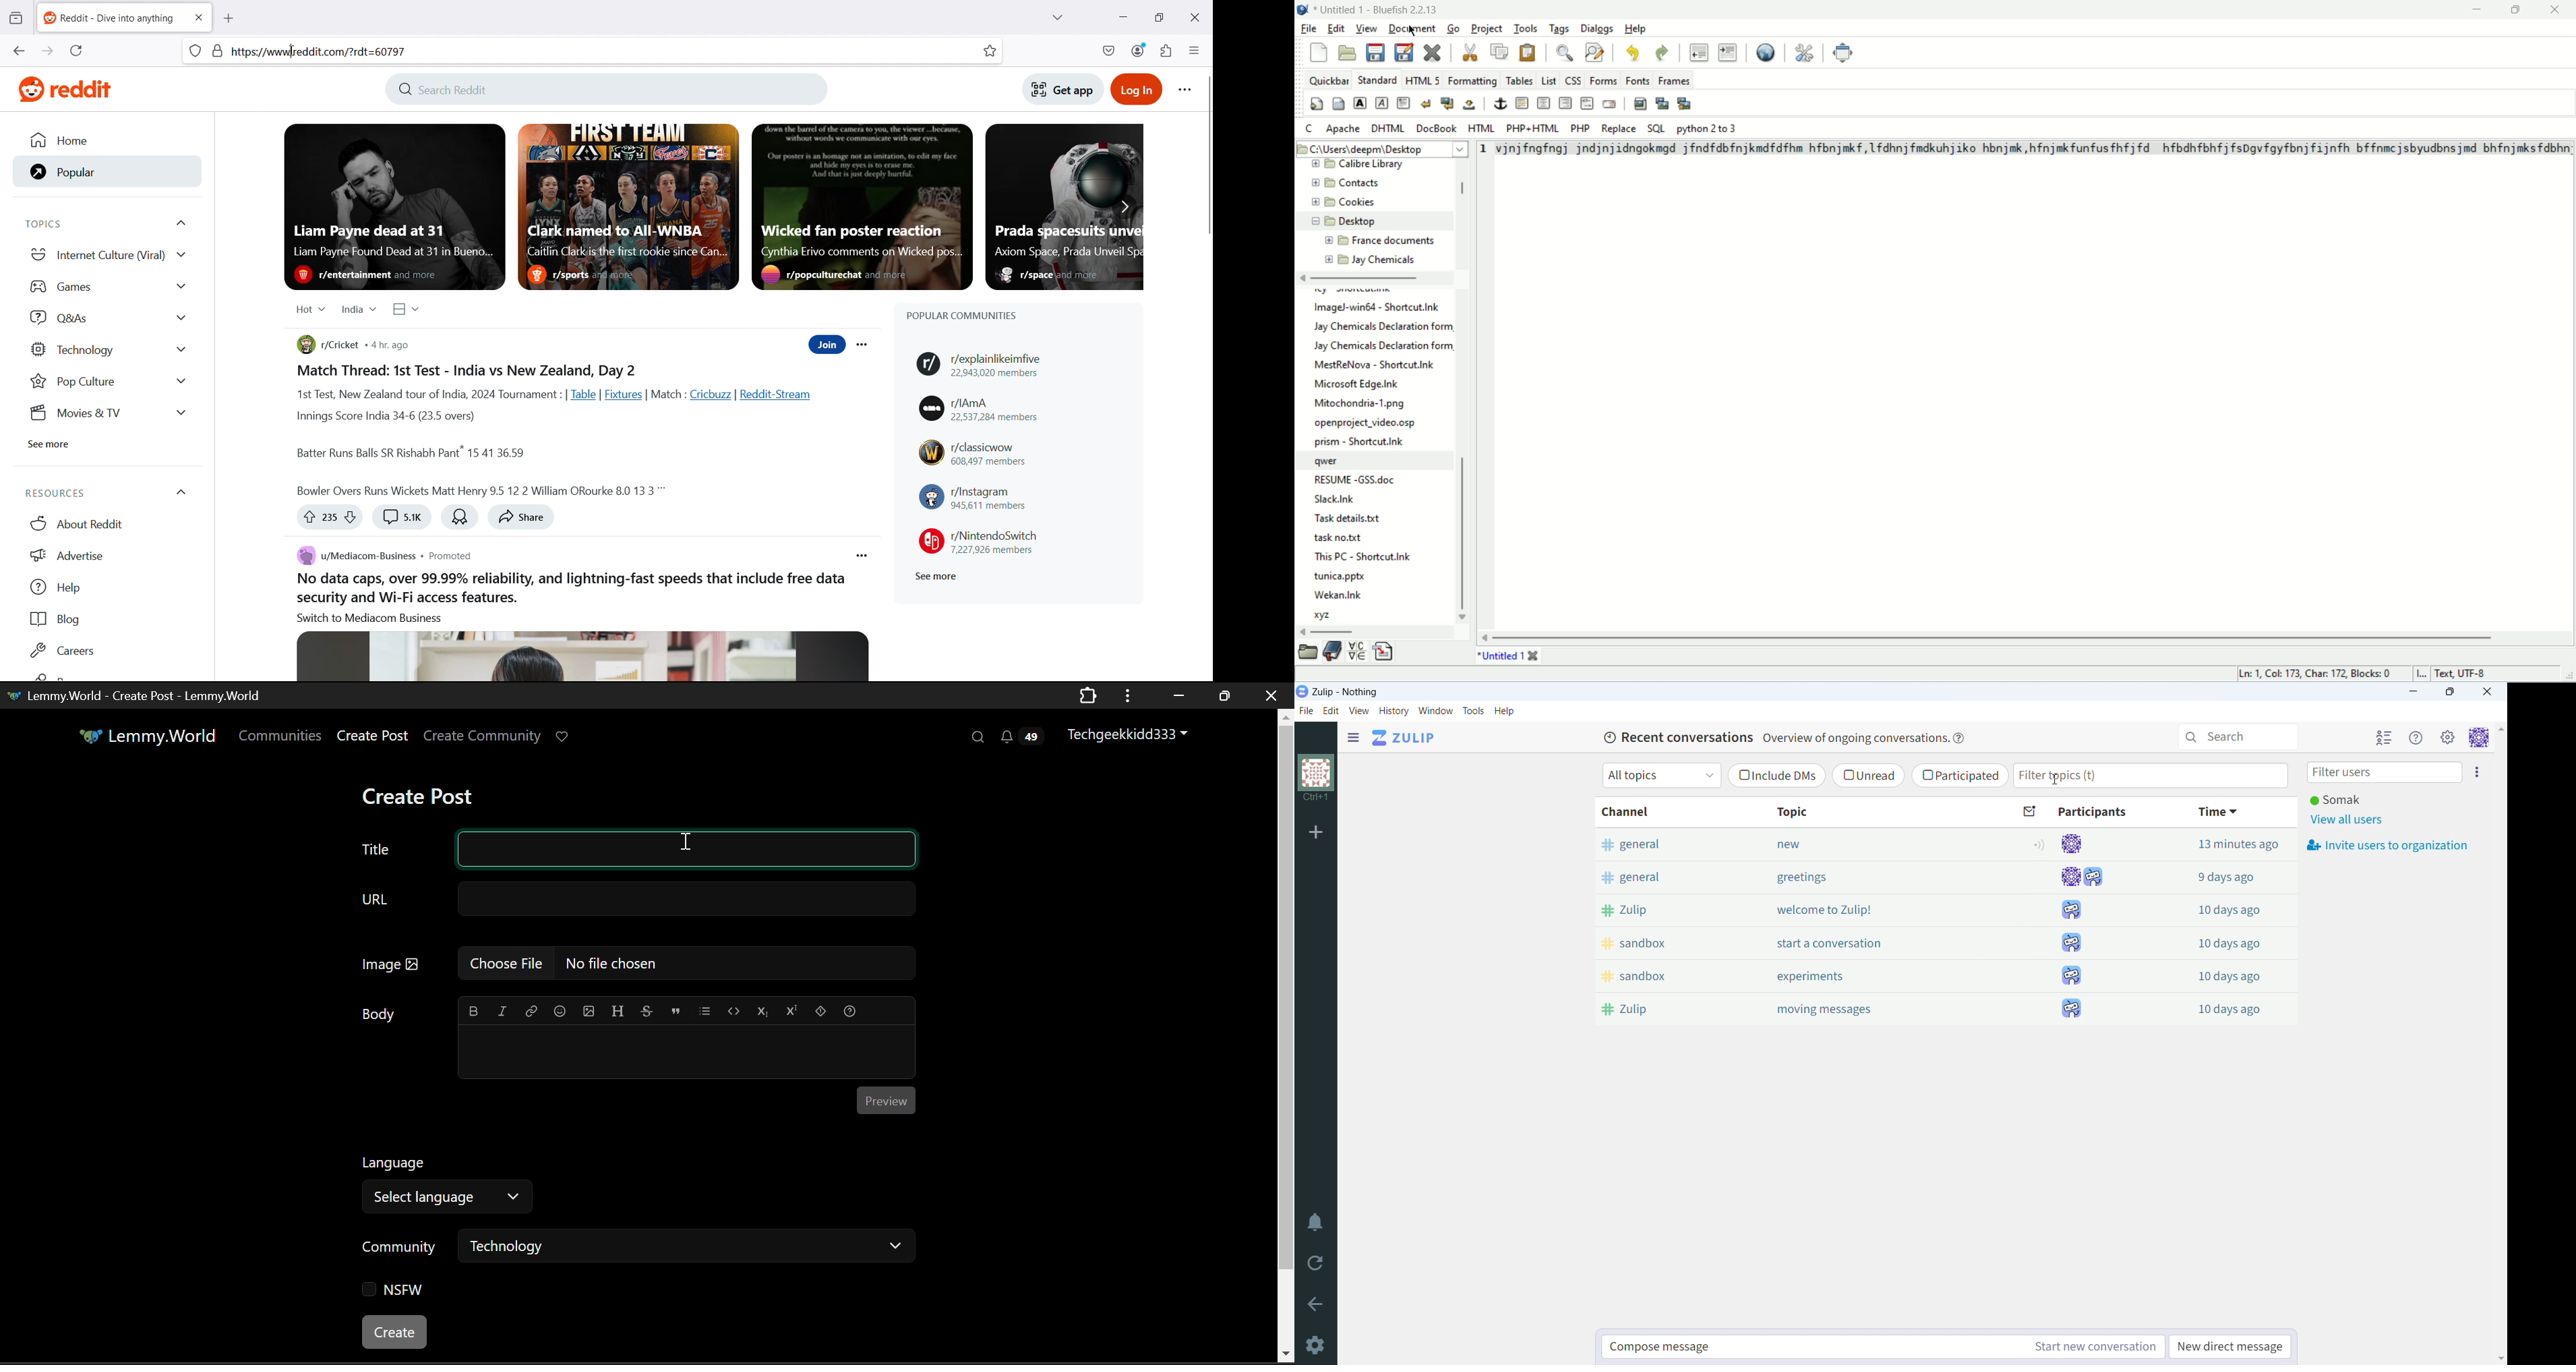 This screenshot has width=2576, height=1372. Describe the element at coordinates (1425, 103) in the screenshot. I see `break` at that location.